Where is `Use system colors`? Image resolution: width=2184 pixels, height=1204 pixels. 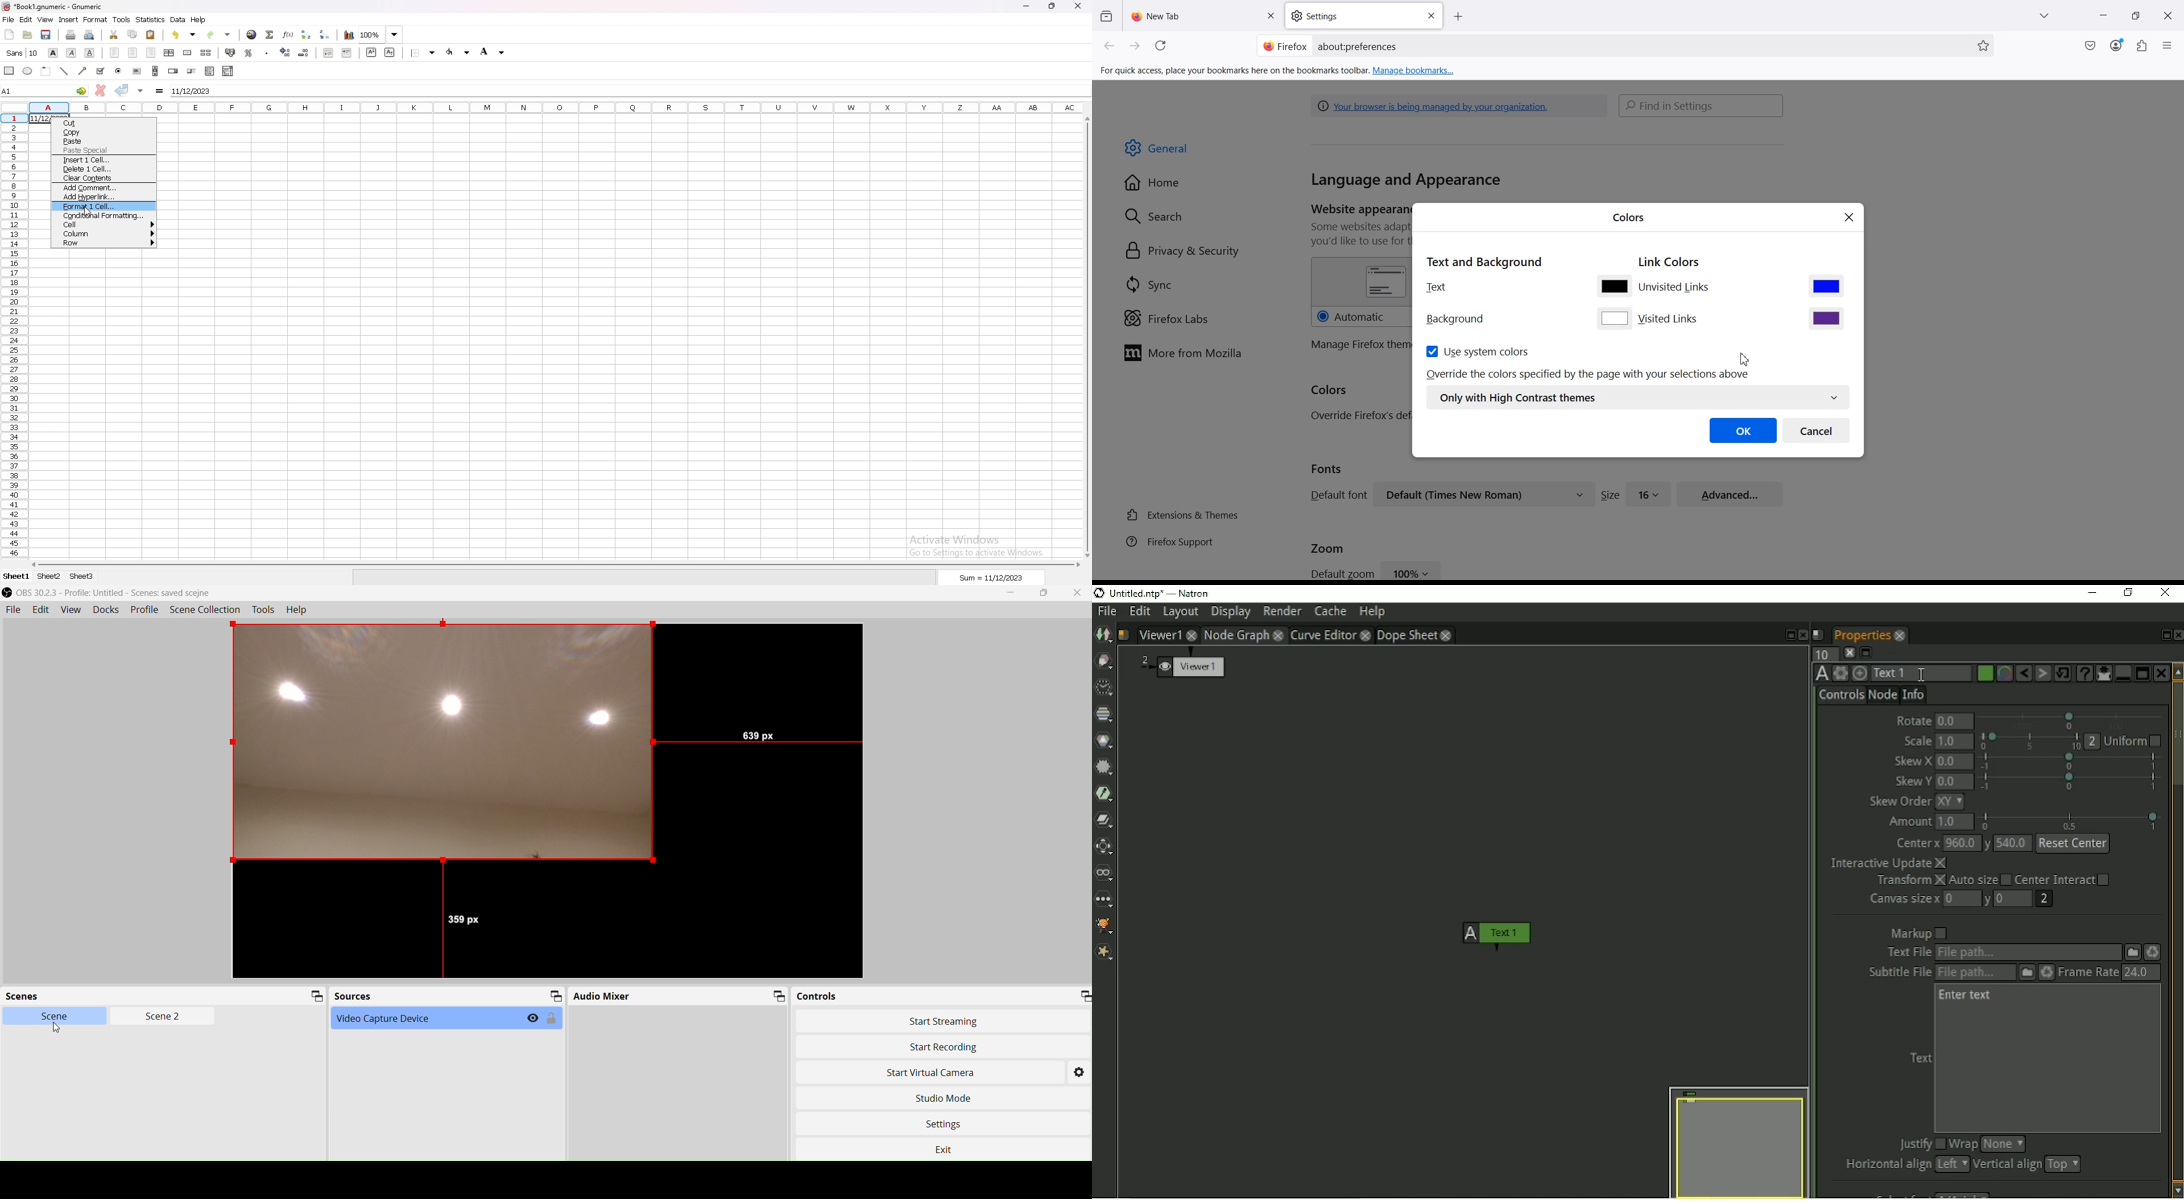
Use system colors is located at coordinates (1476, 351).